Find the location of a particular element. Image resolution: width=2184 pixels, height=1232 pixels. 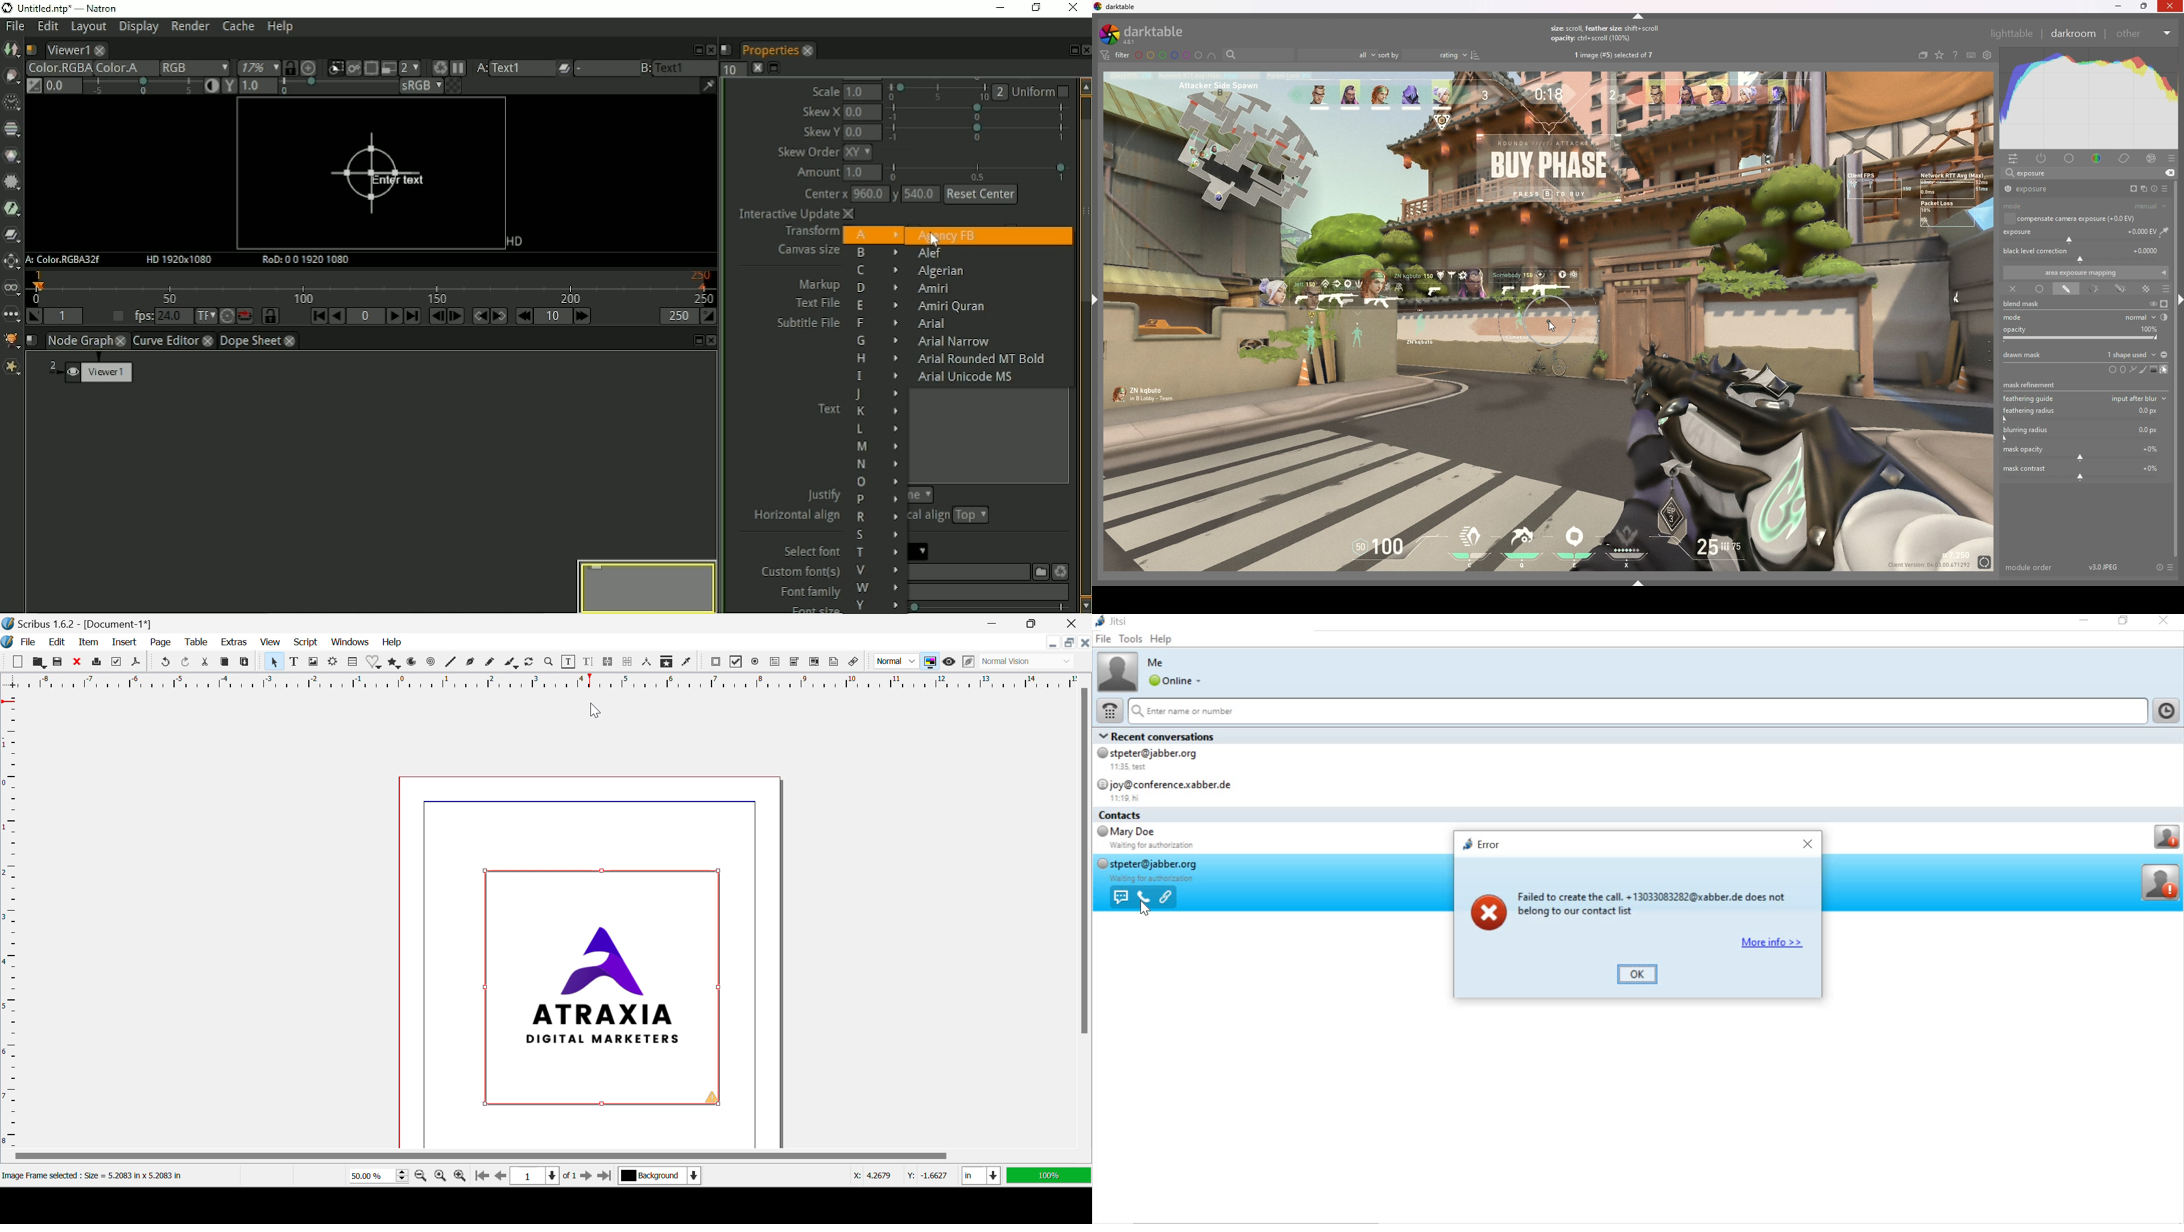

File is located at coordinates (27, 642).